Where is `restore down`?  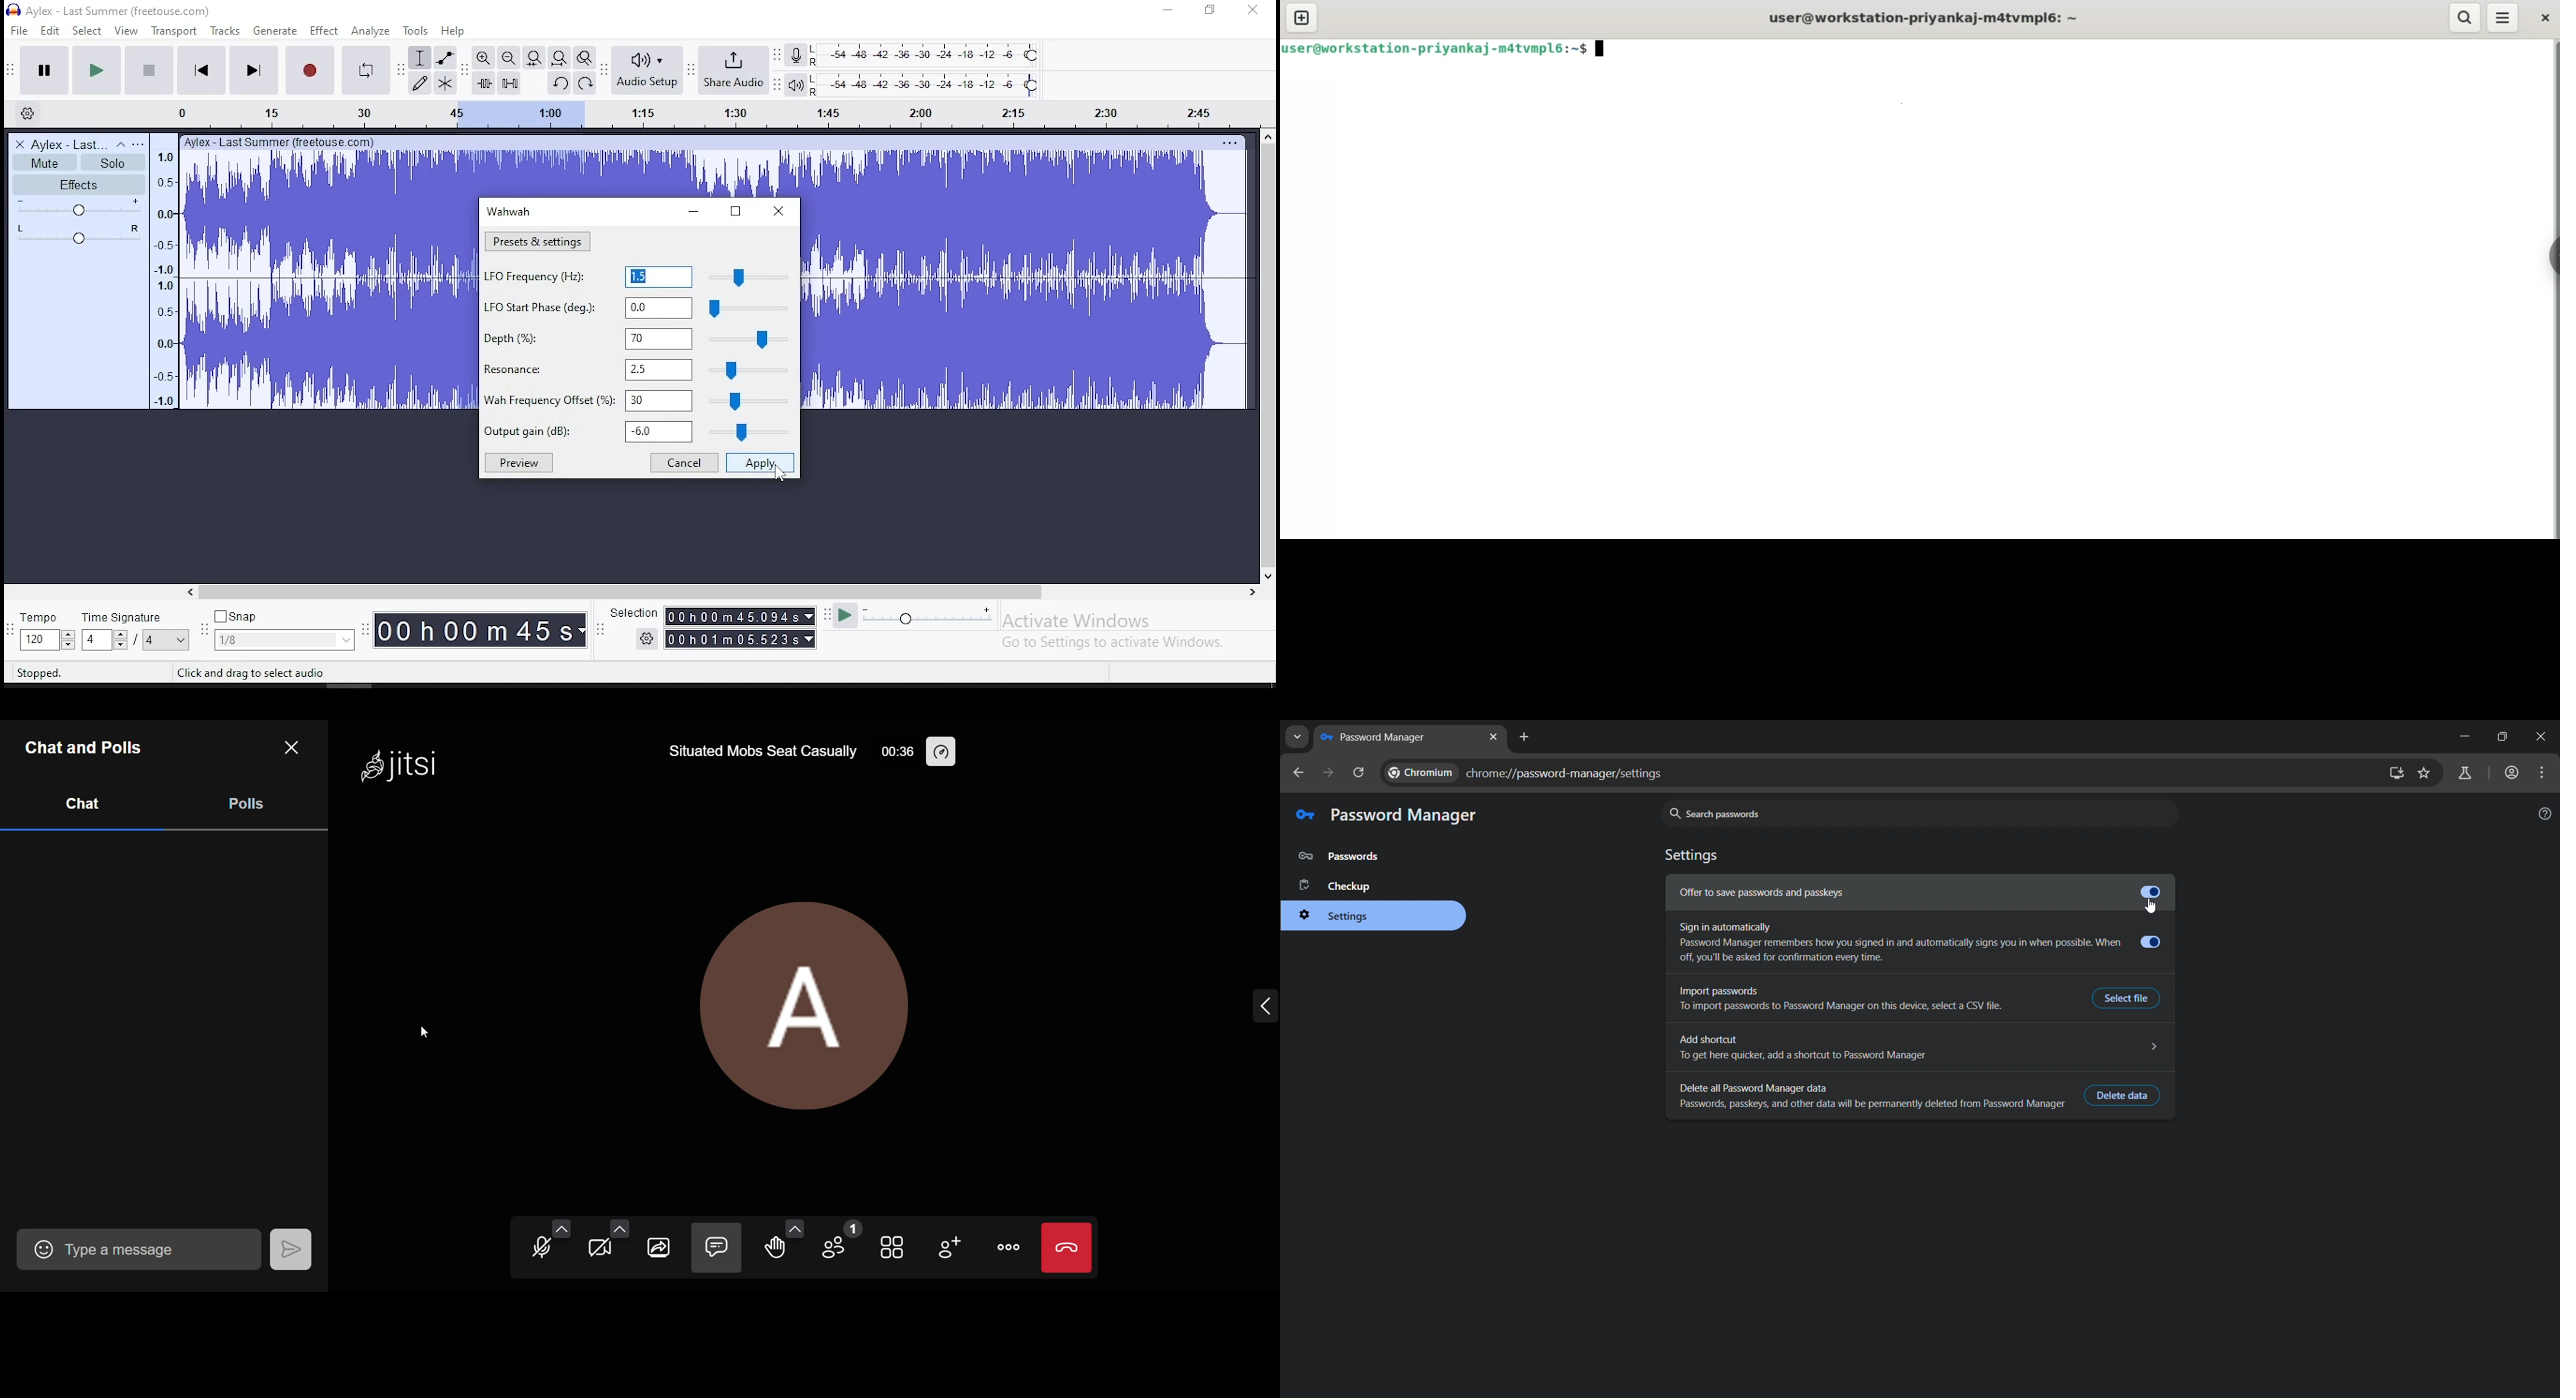
restore down is located at coordinates (2501, 737).